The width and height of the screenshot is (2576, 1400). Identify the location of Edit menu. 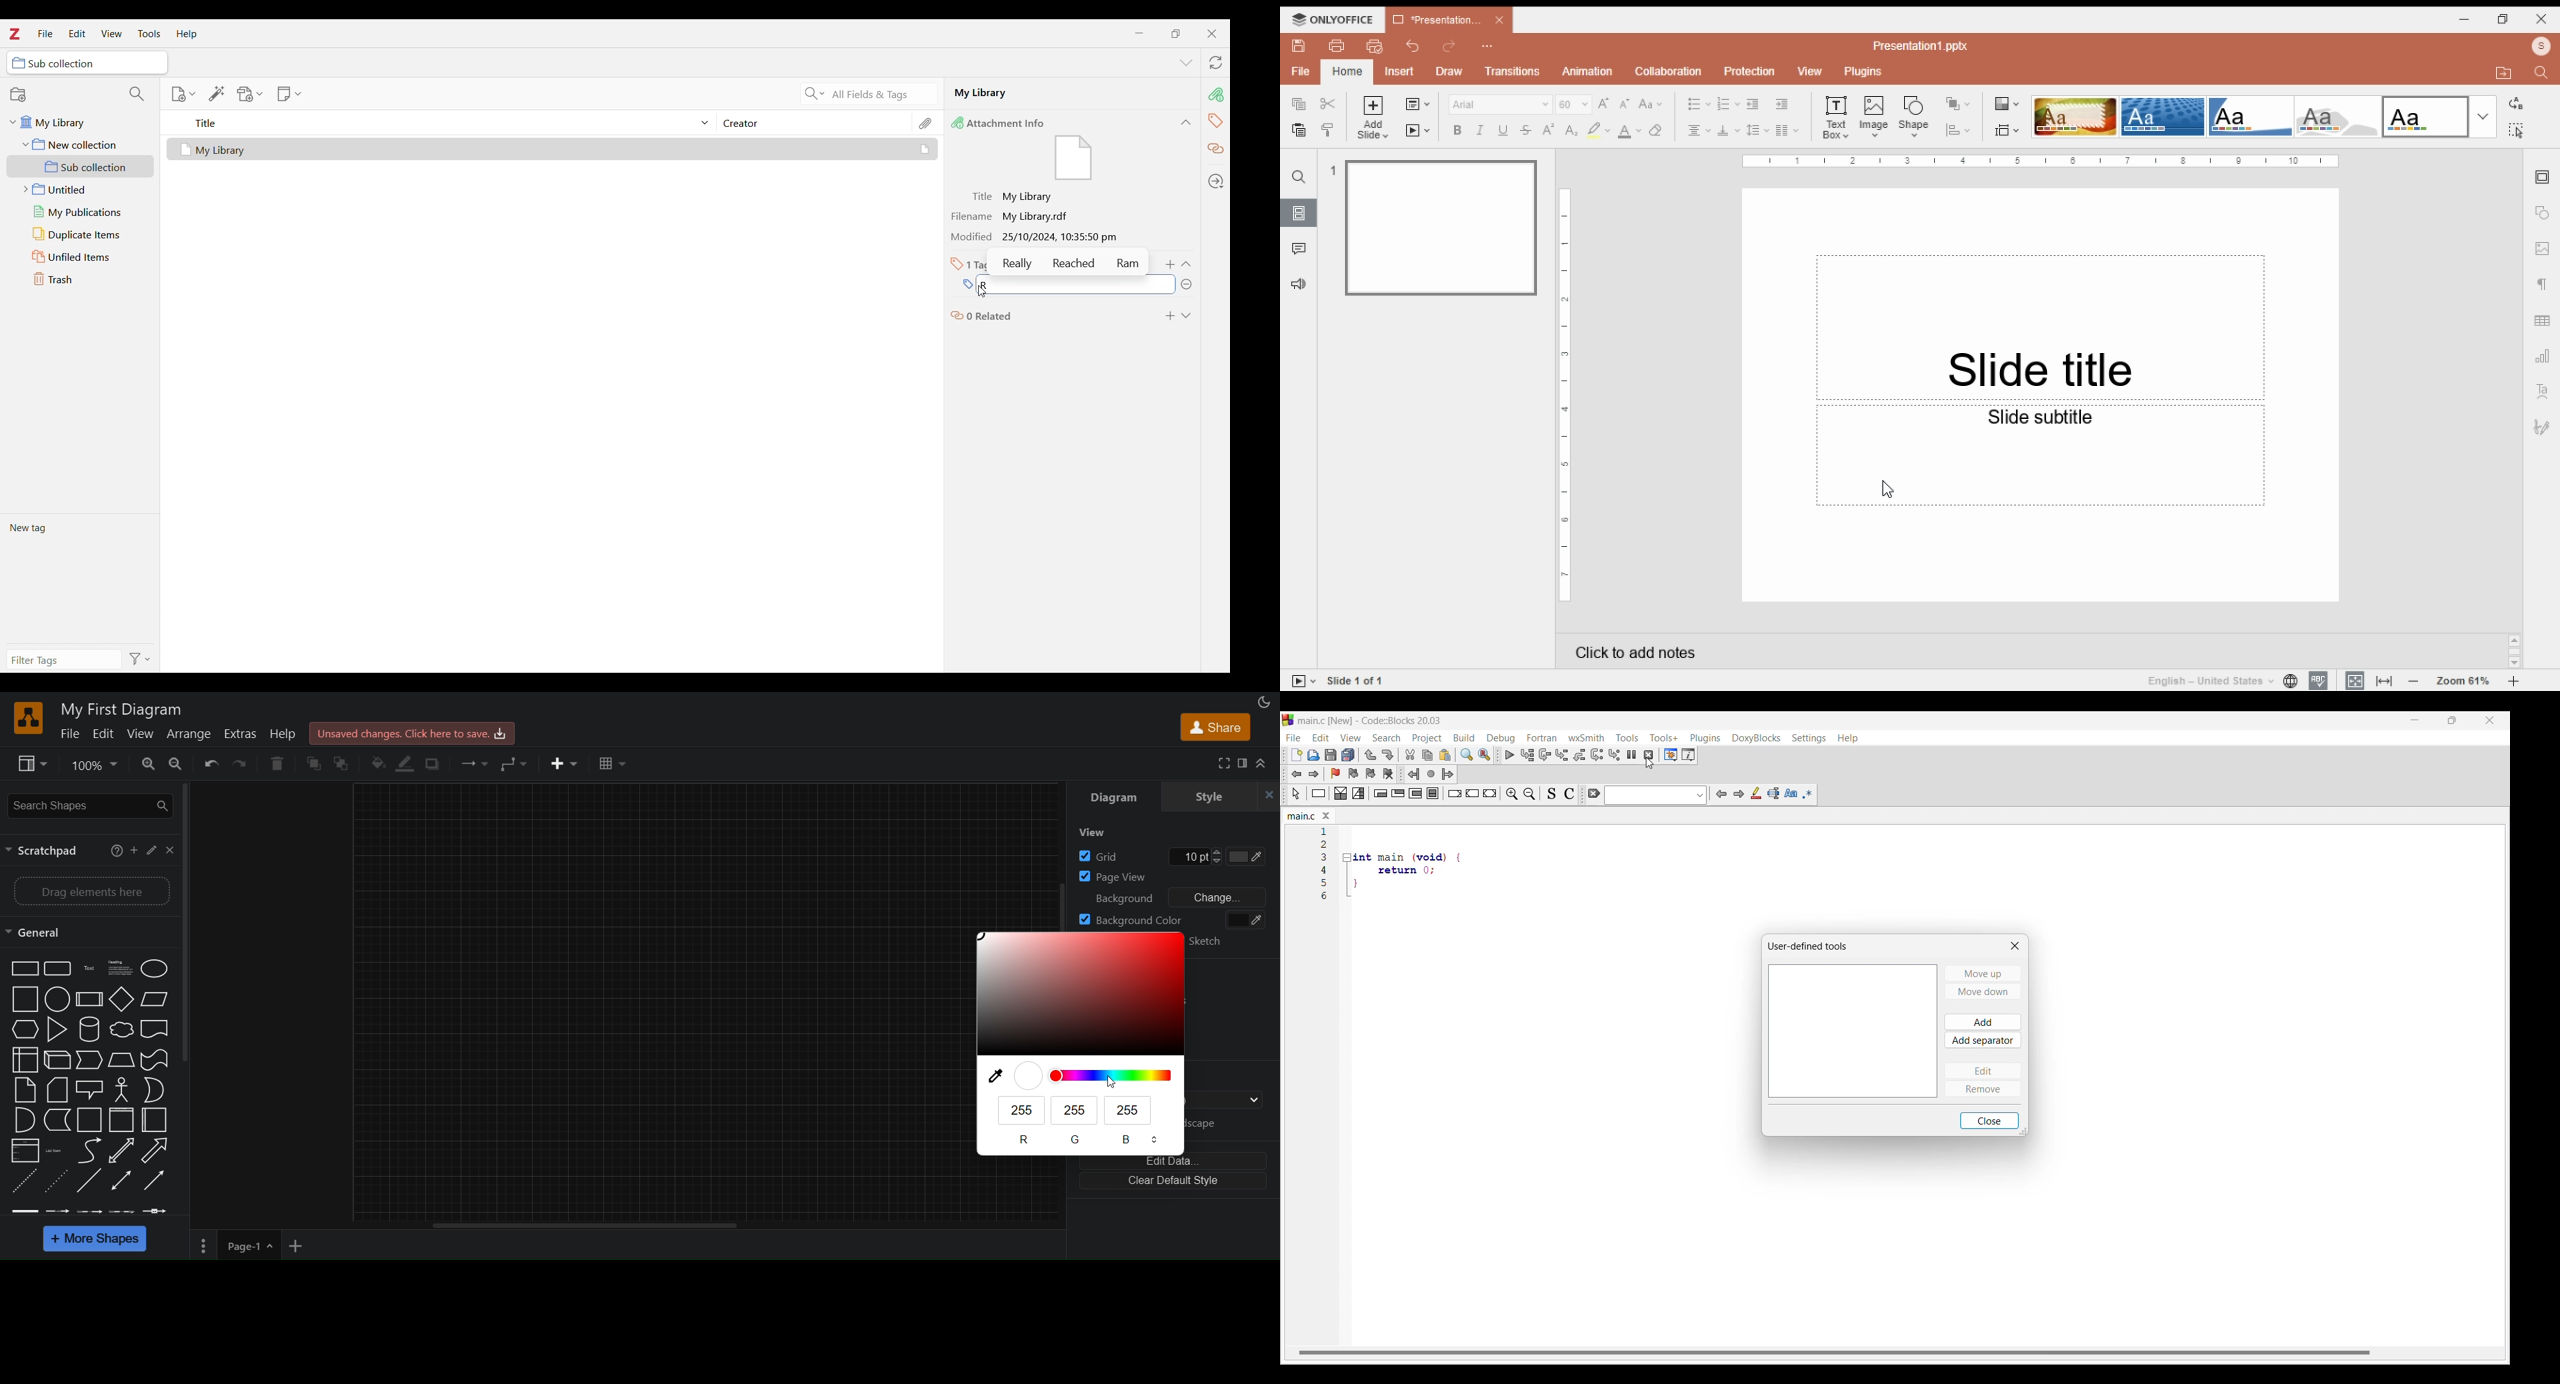
(77, 33).